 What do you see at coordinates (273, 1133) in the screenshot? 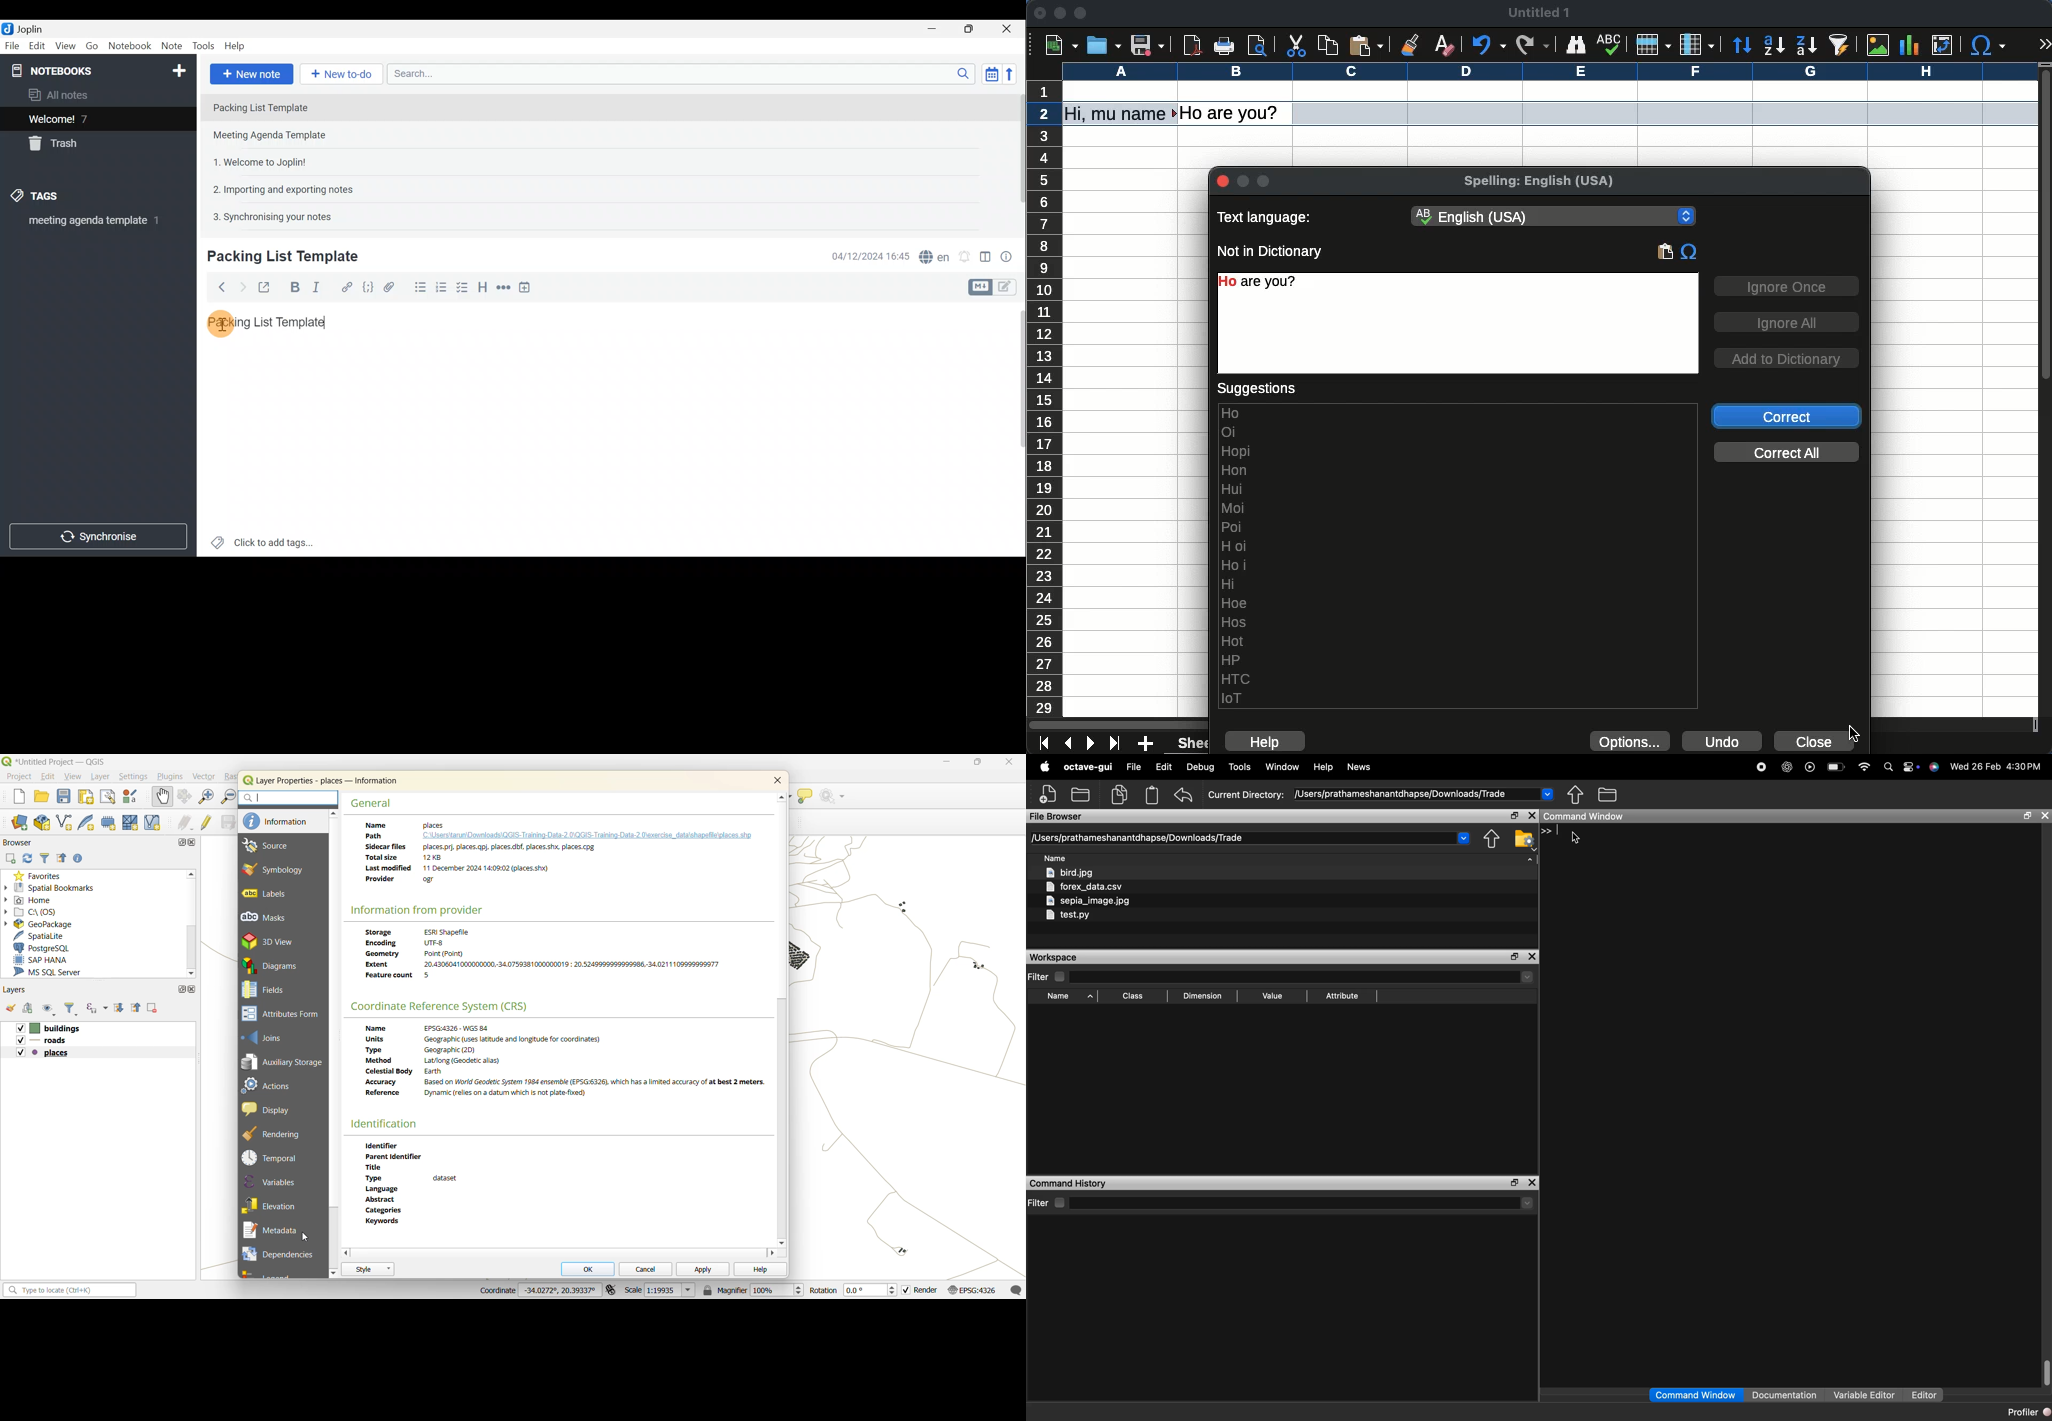
I see `rendering` at bounding box center [273, 1133].